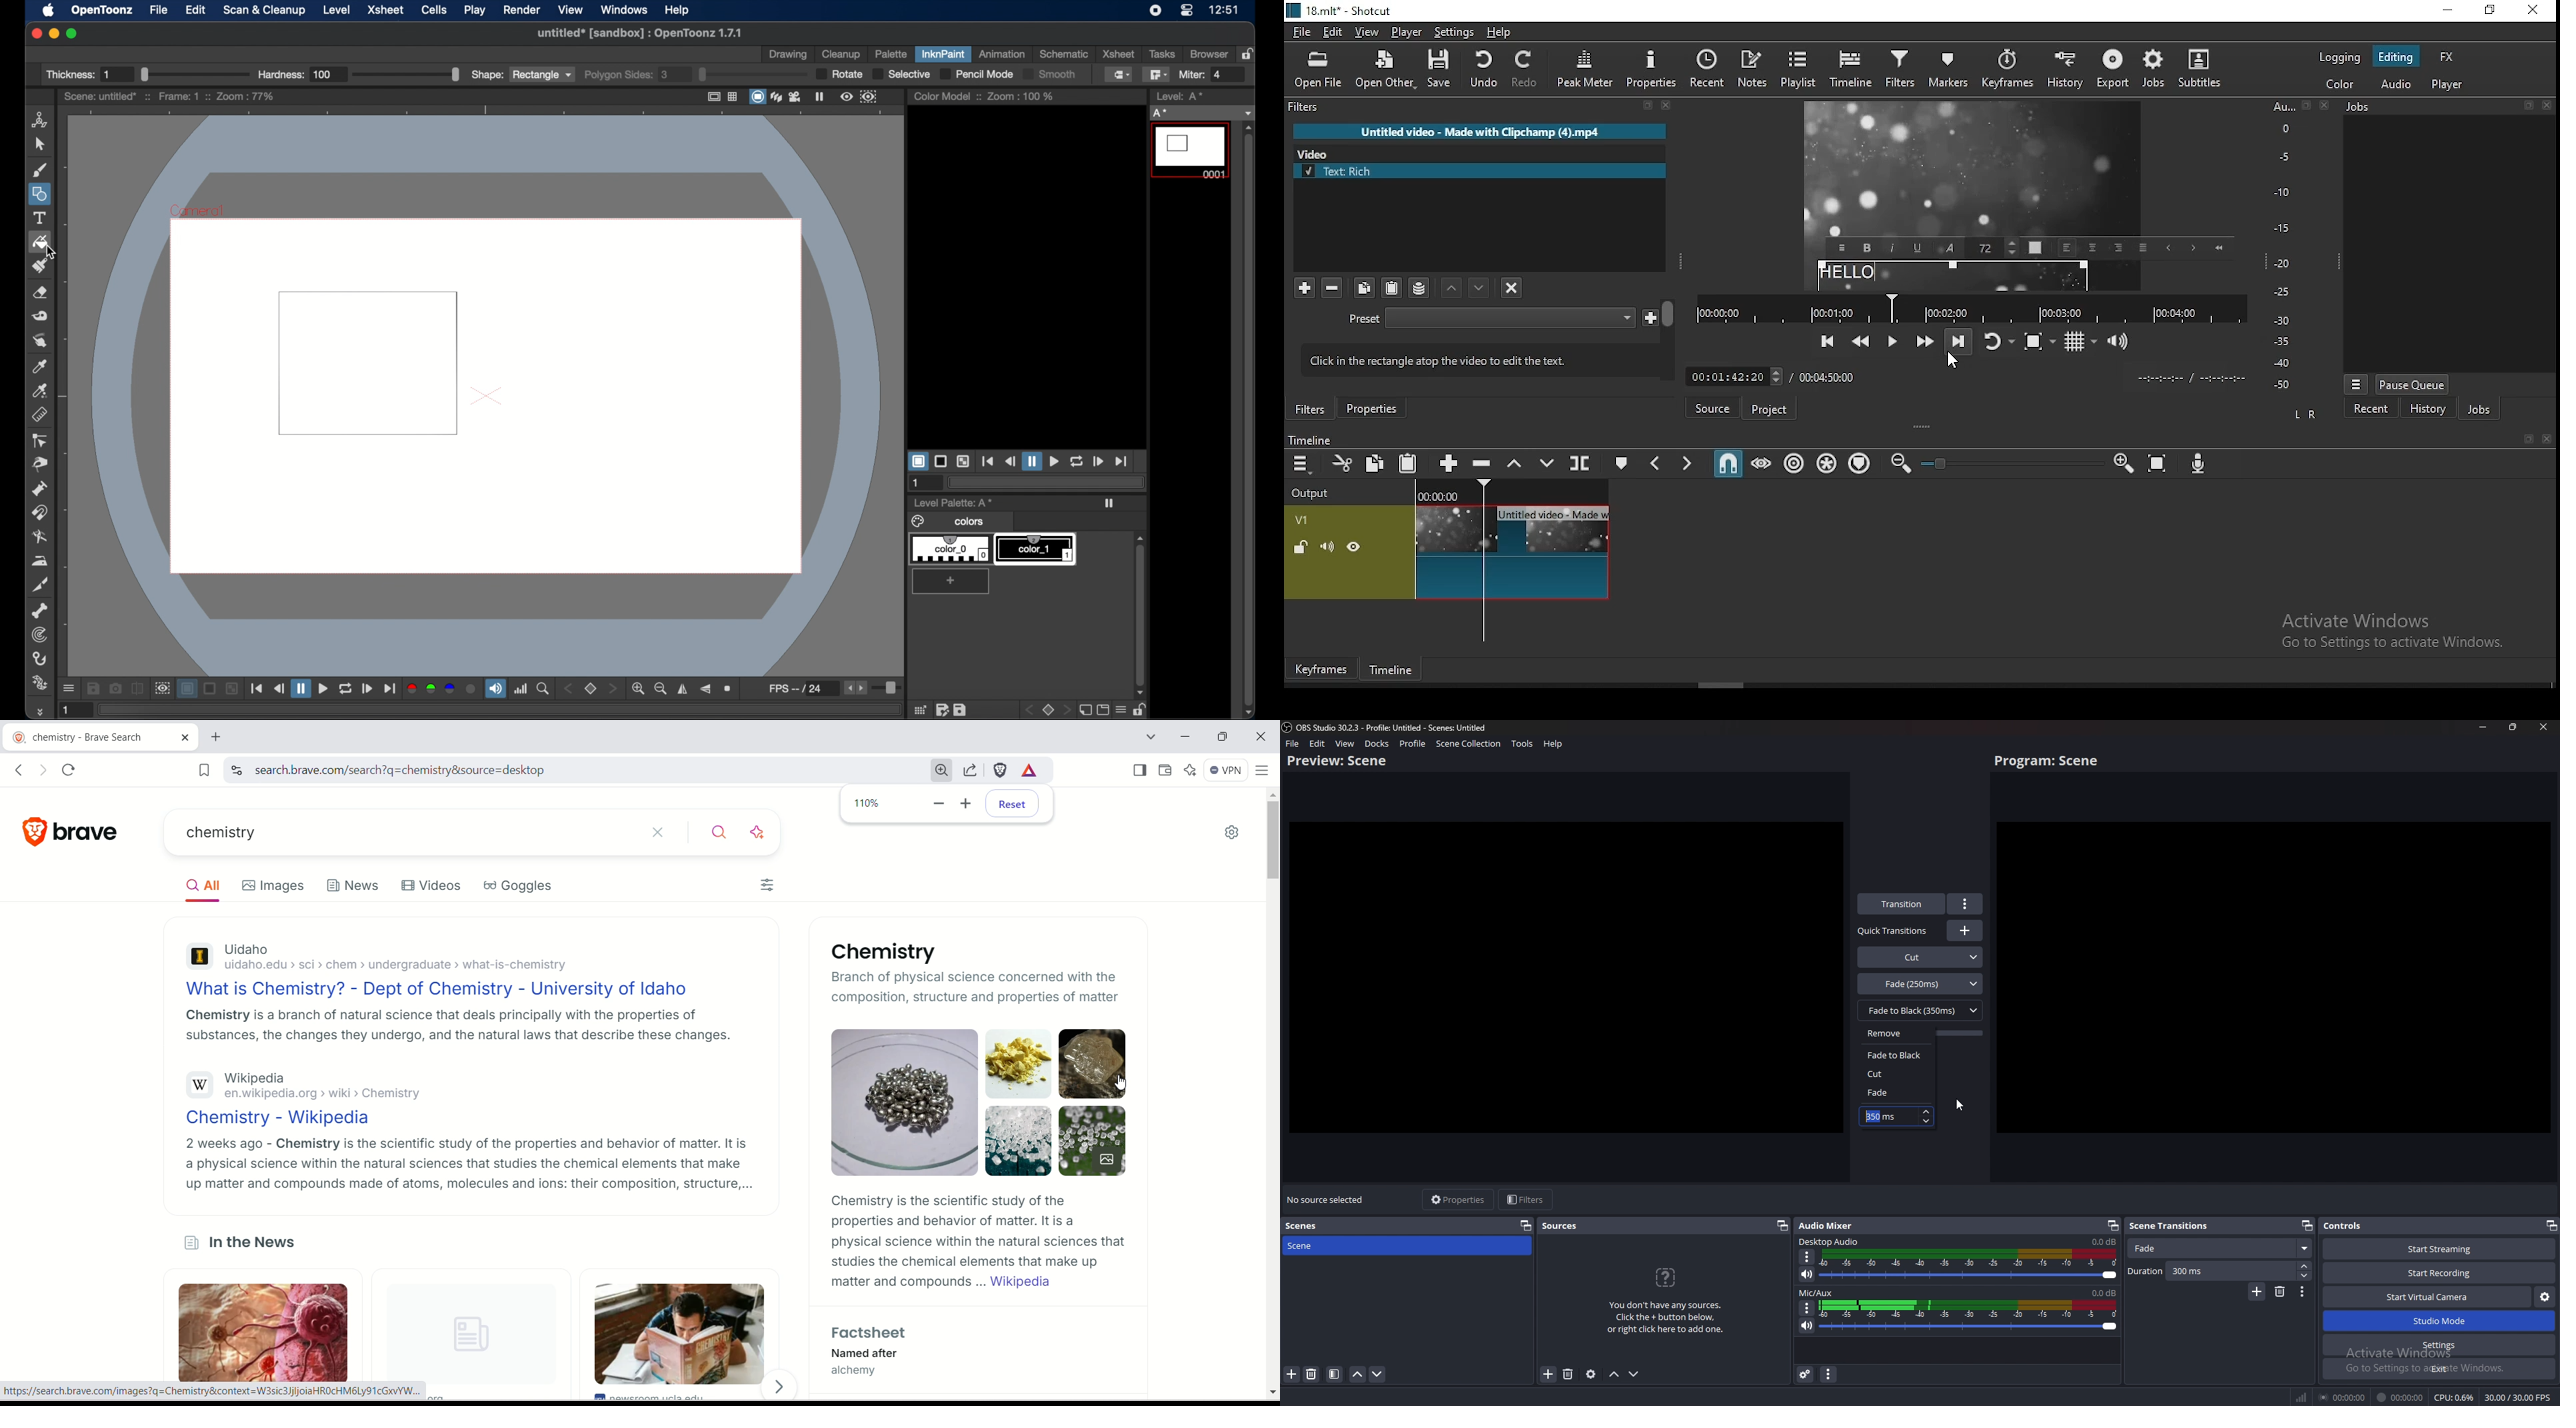  What do you see at coordinates (2513, 727) in the screenshot?
I see `resize` at bounding box center [2513, 727].